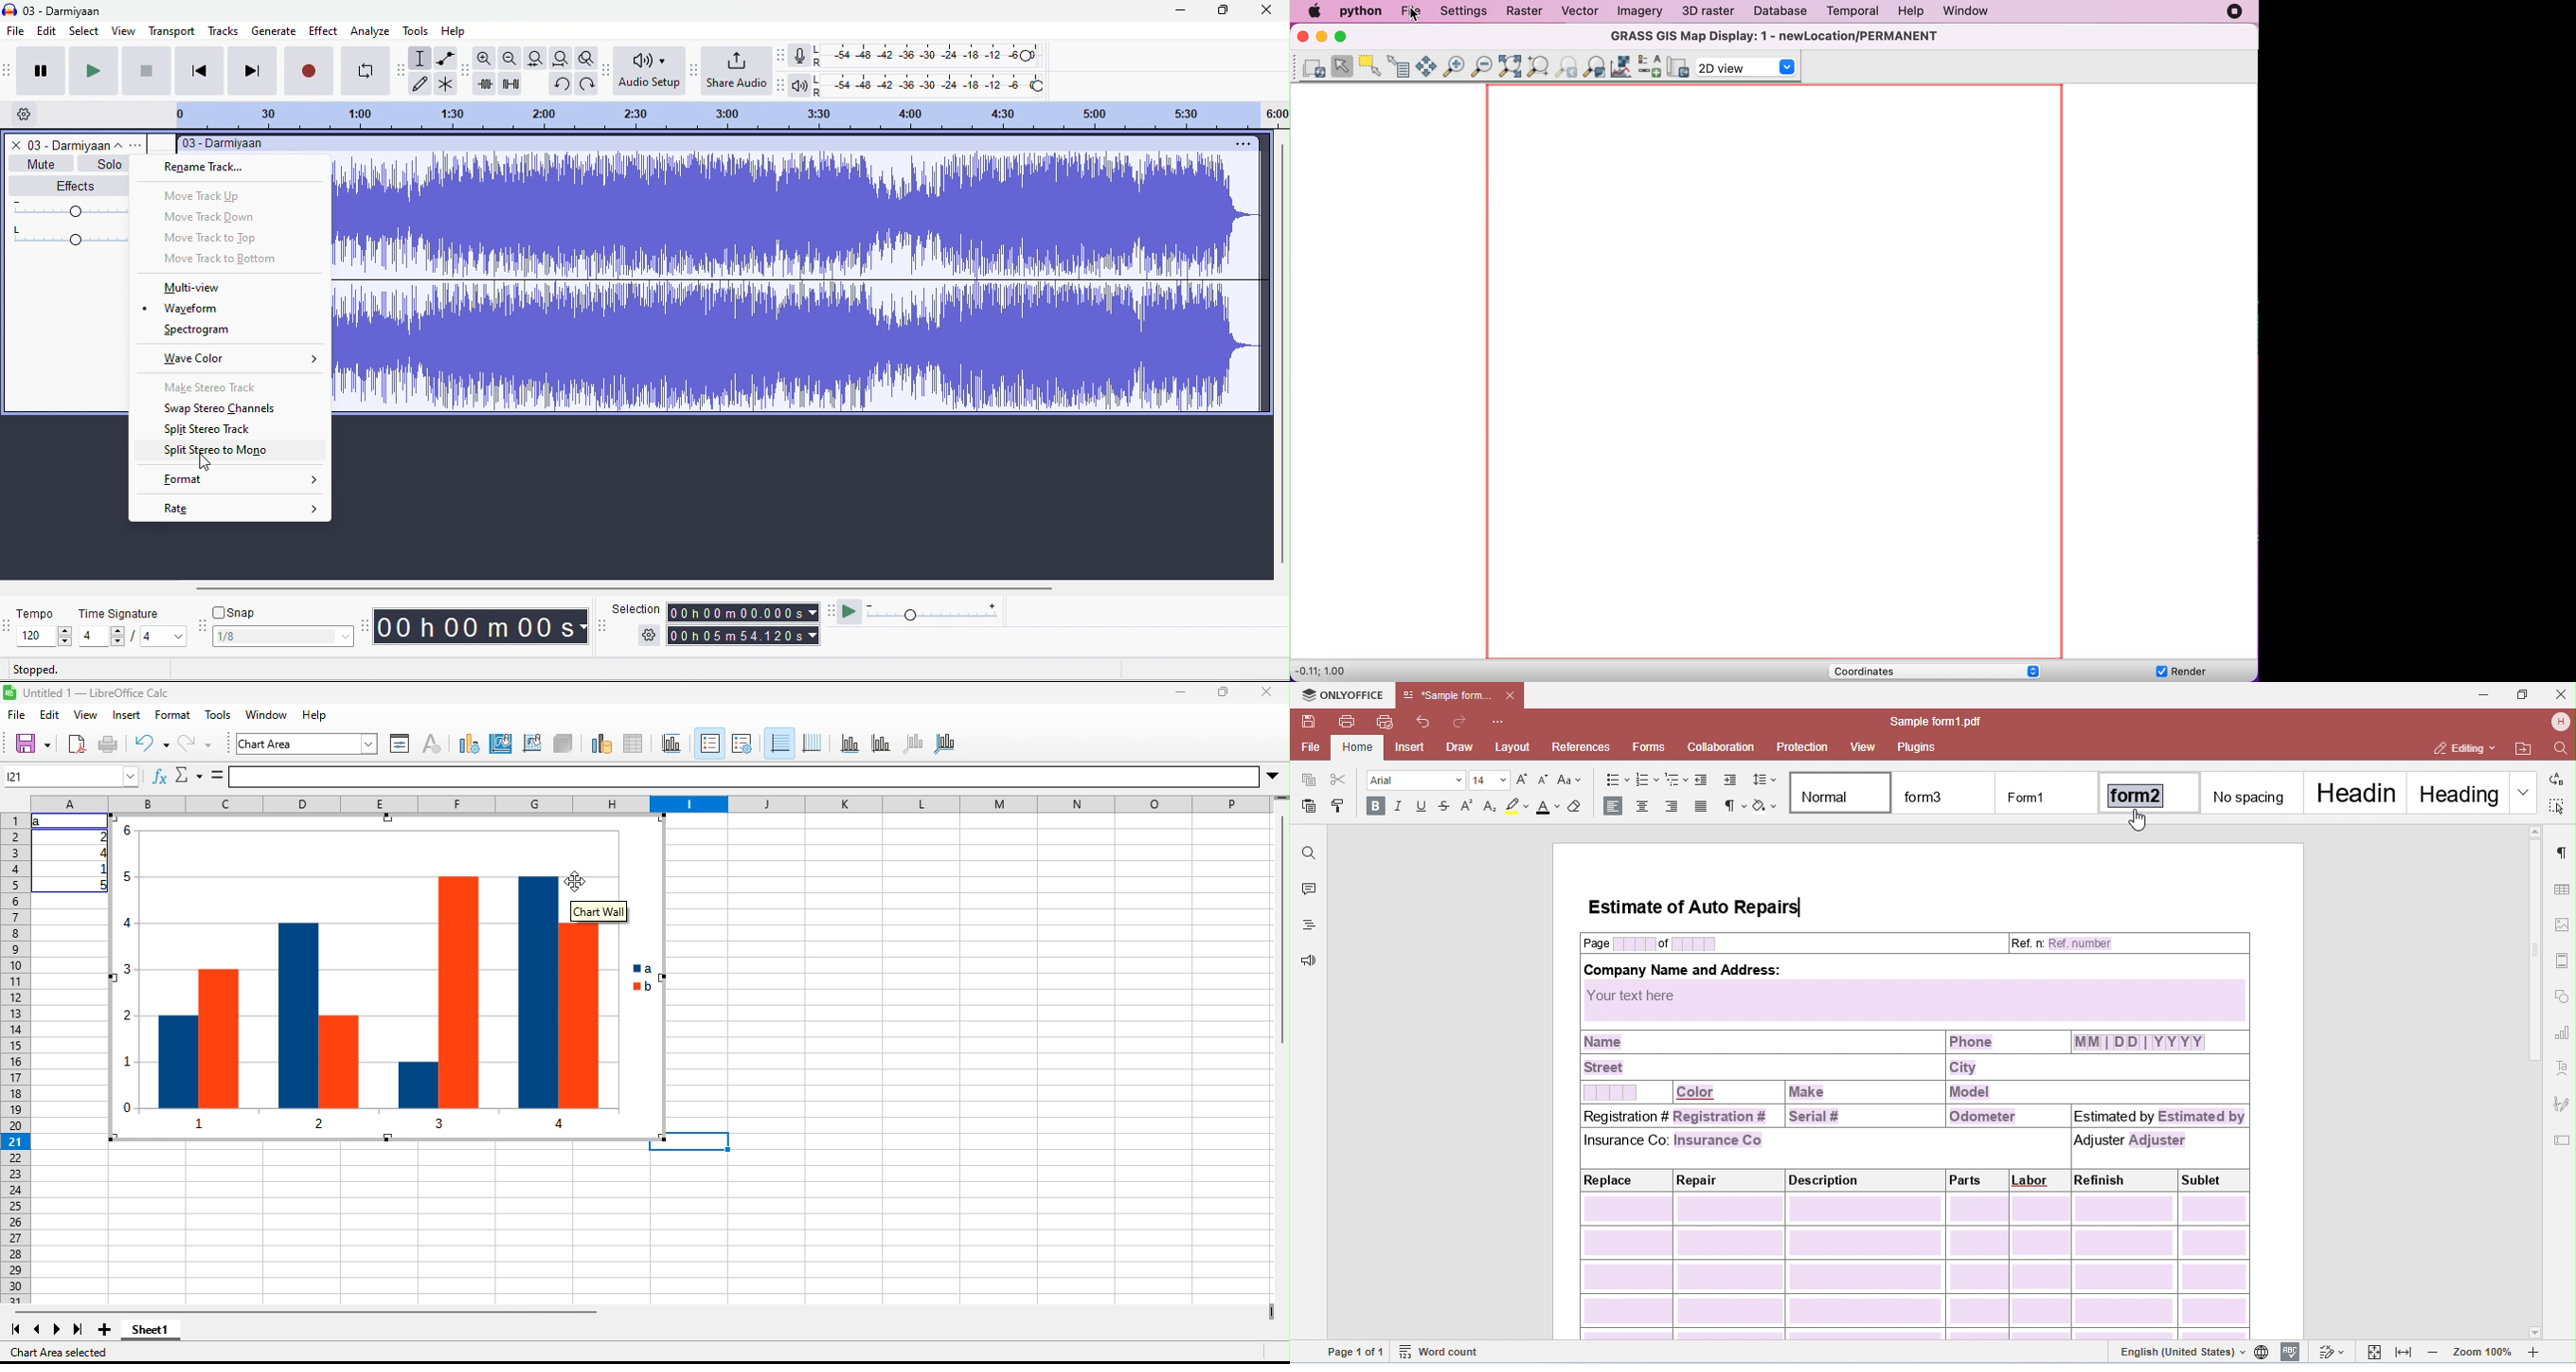 Image resolution: width=2576 pixels, height=1372 pixels. What do you see at coordinates (510, 58) in the screenshot?
I see `zoom out` at bounding box center [510, 58].